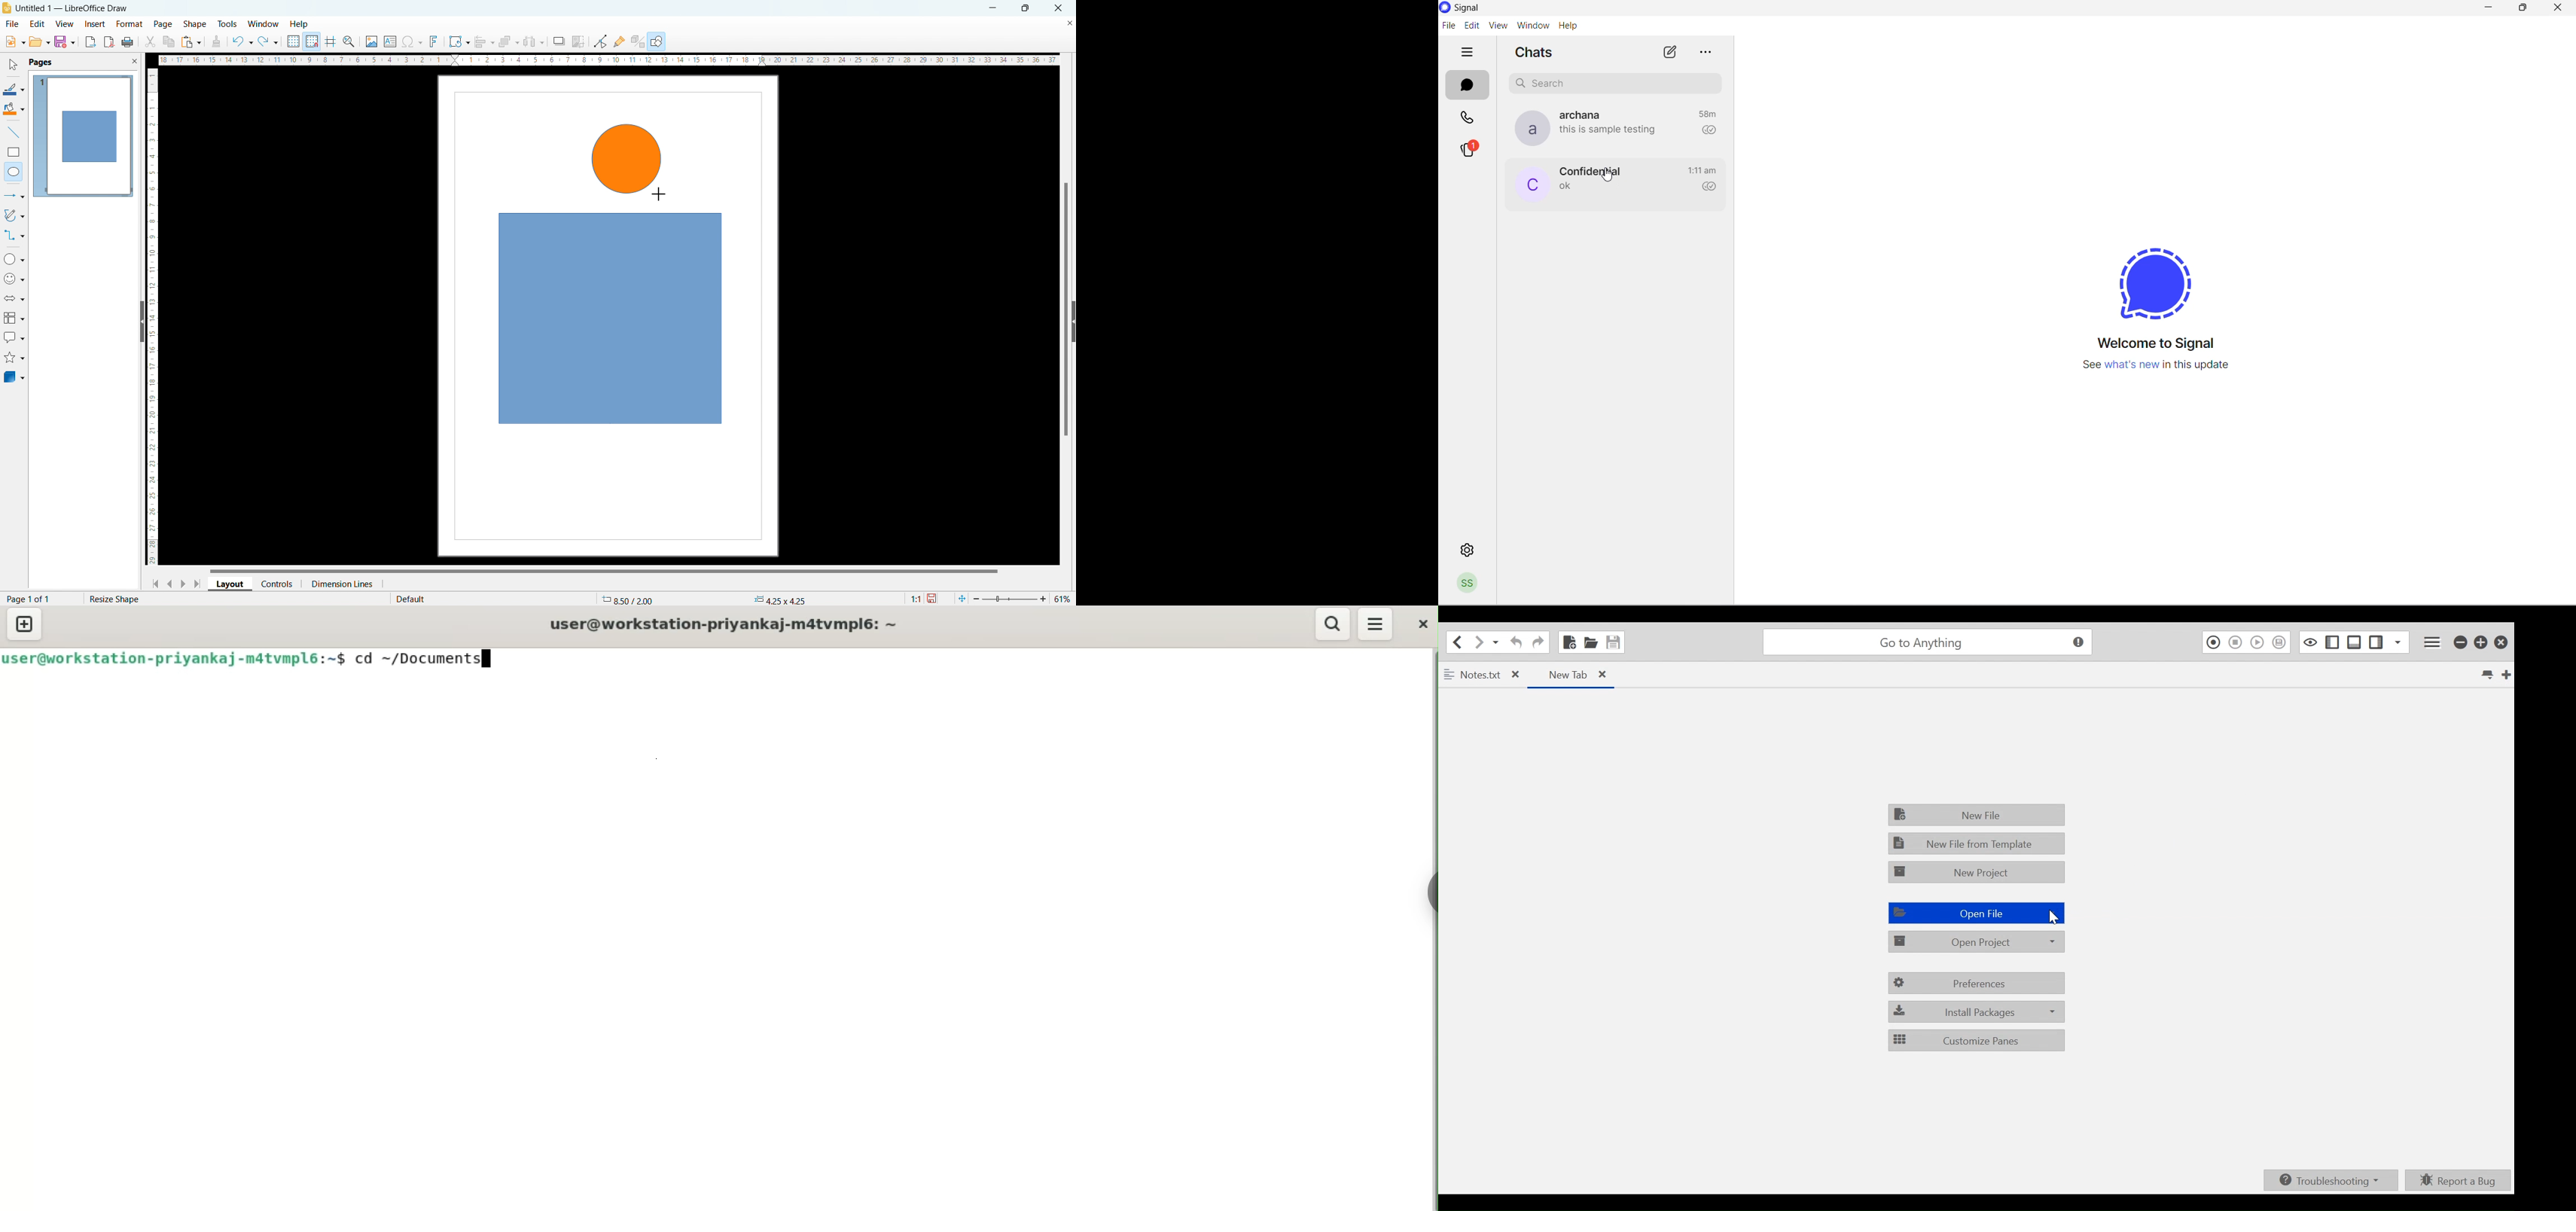 The image size is (2576, 1232). What do you see at coordinates (1449, 26) in the screenshot?
I see `file` at bounding box center [1449, 26].